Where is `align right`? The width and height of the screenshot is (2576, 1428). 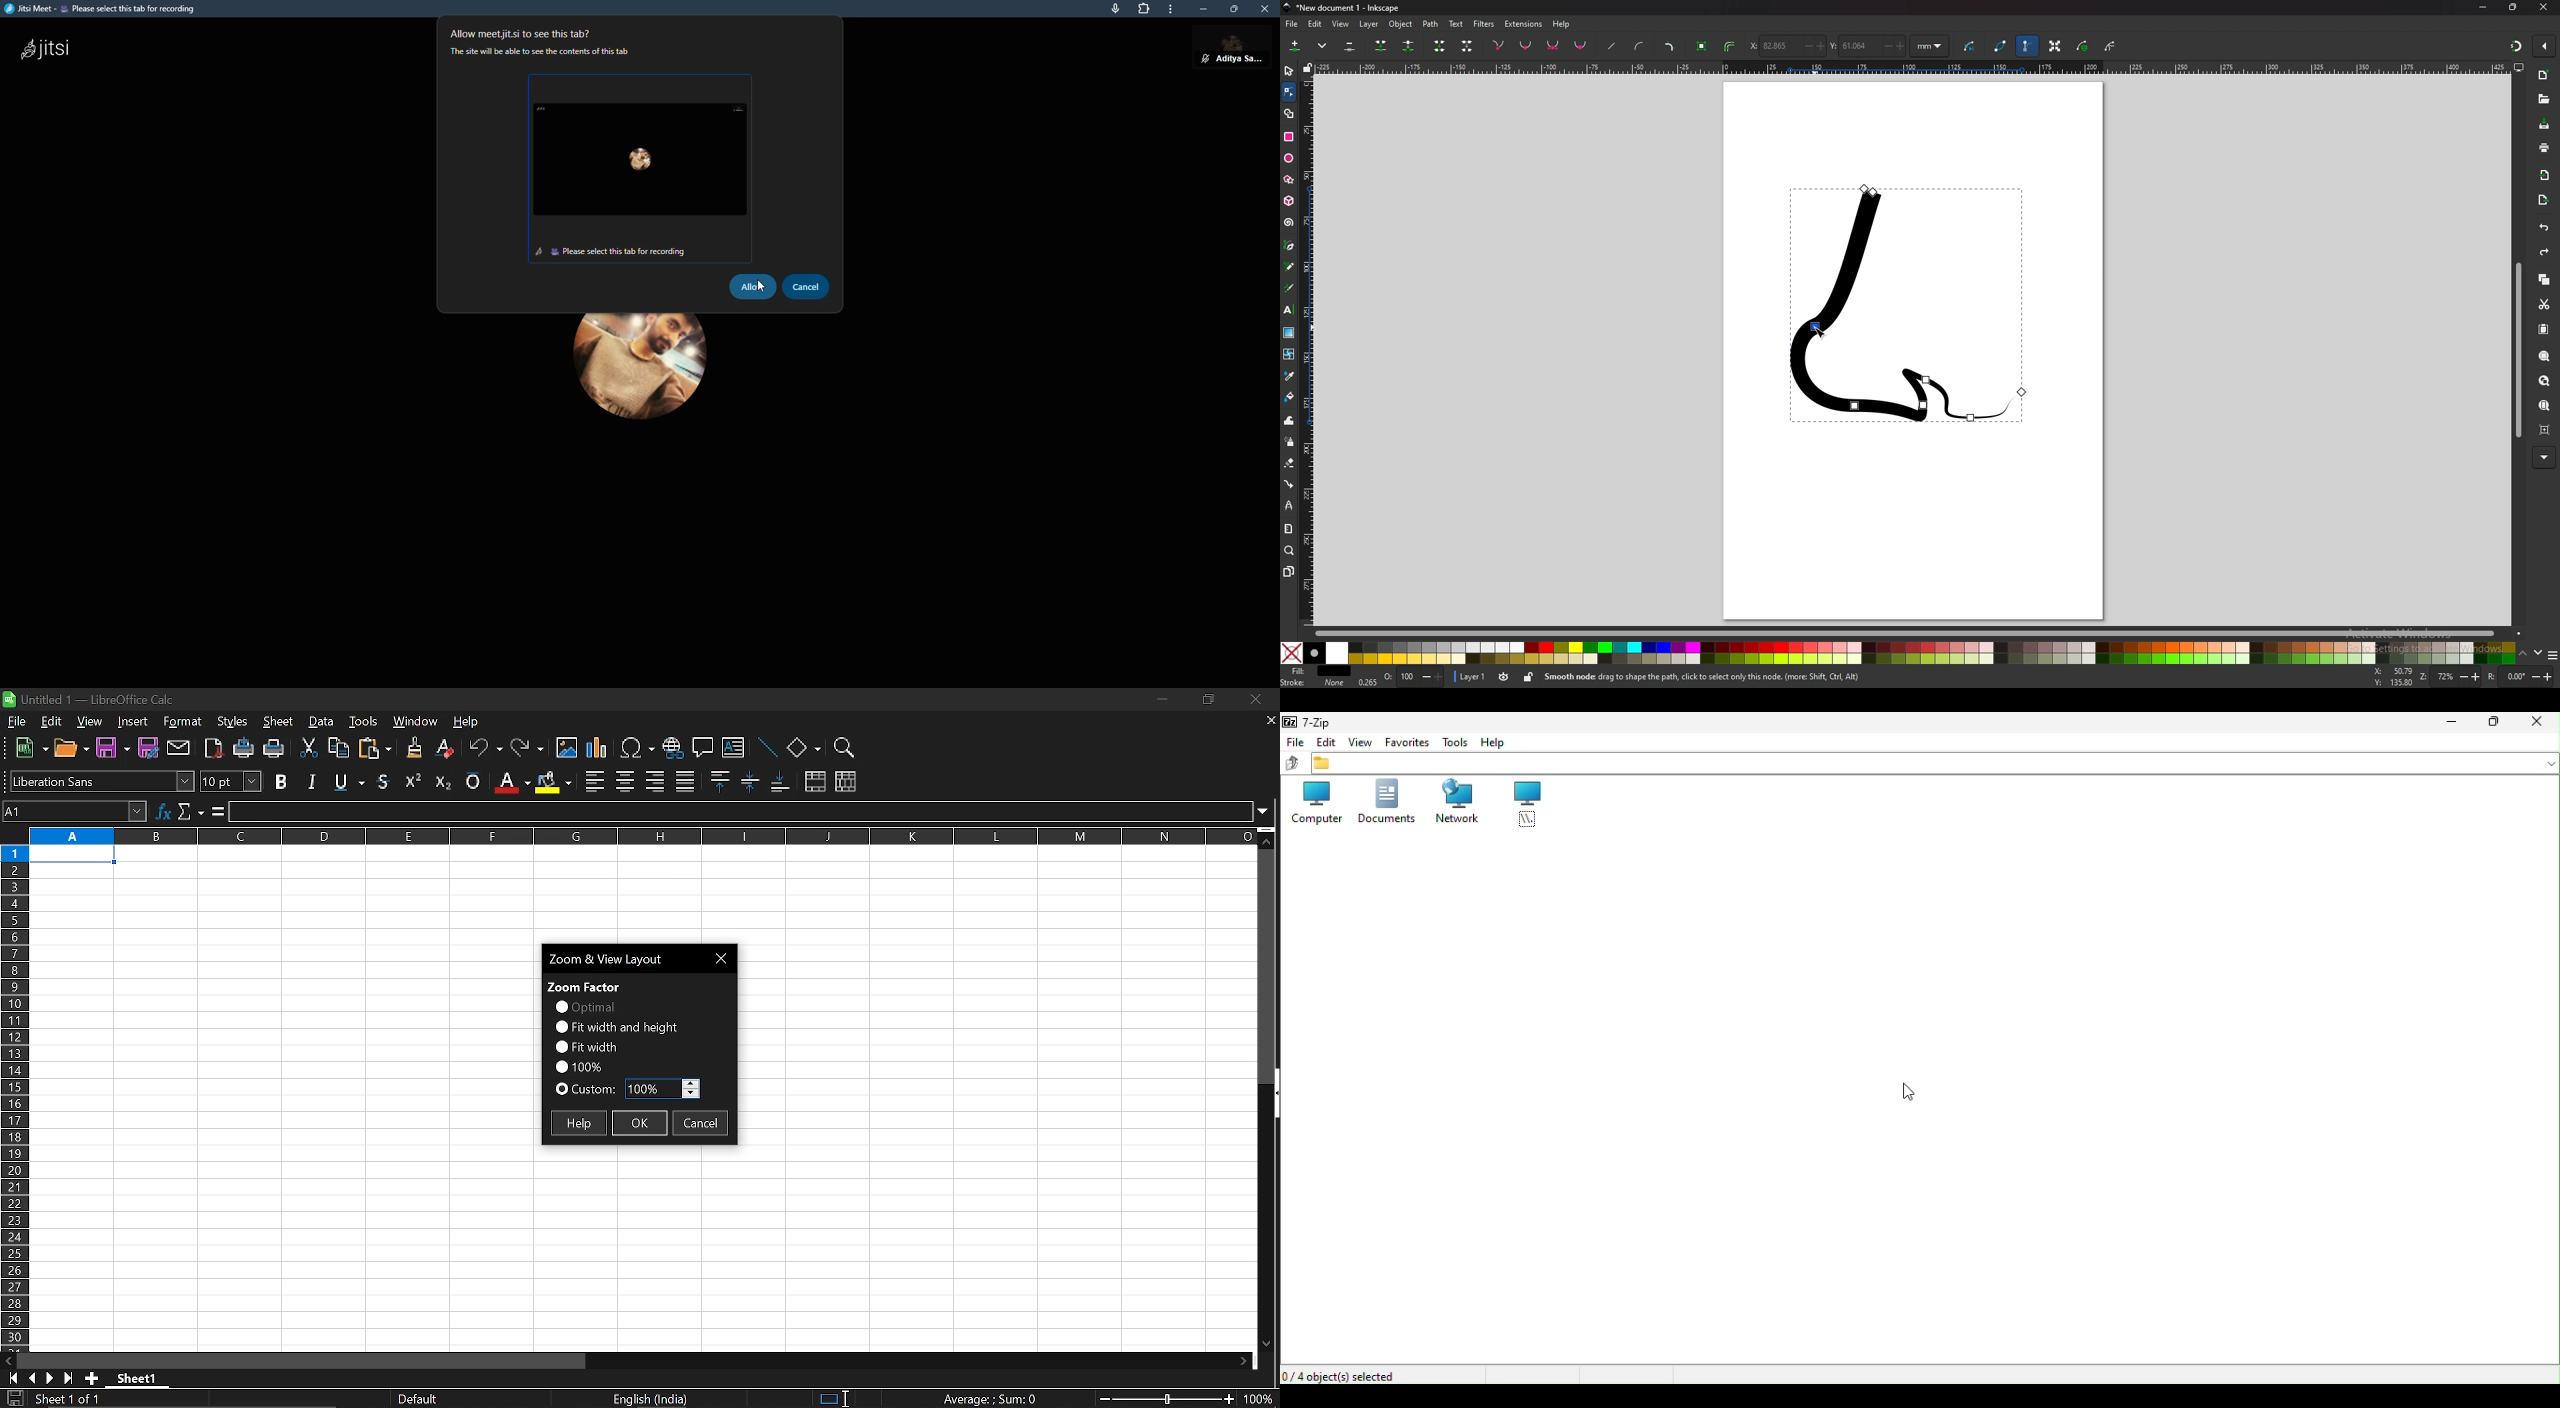
align right is located at coordinates (655, 781).